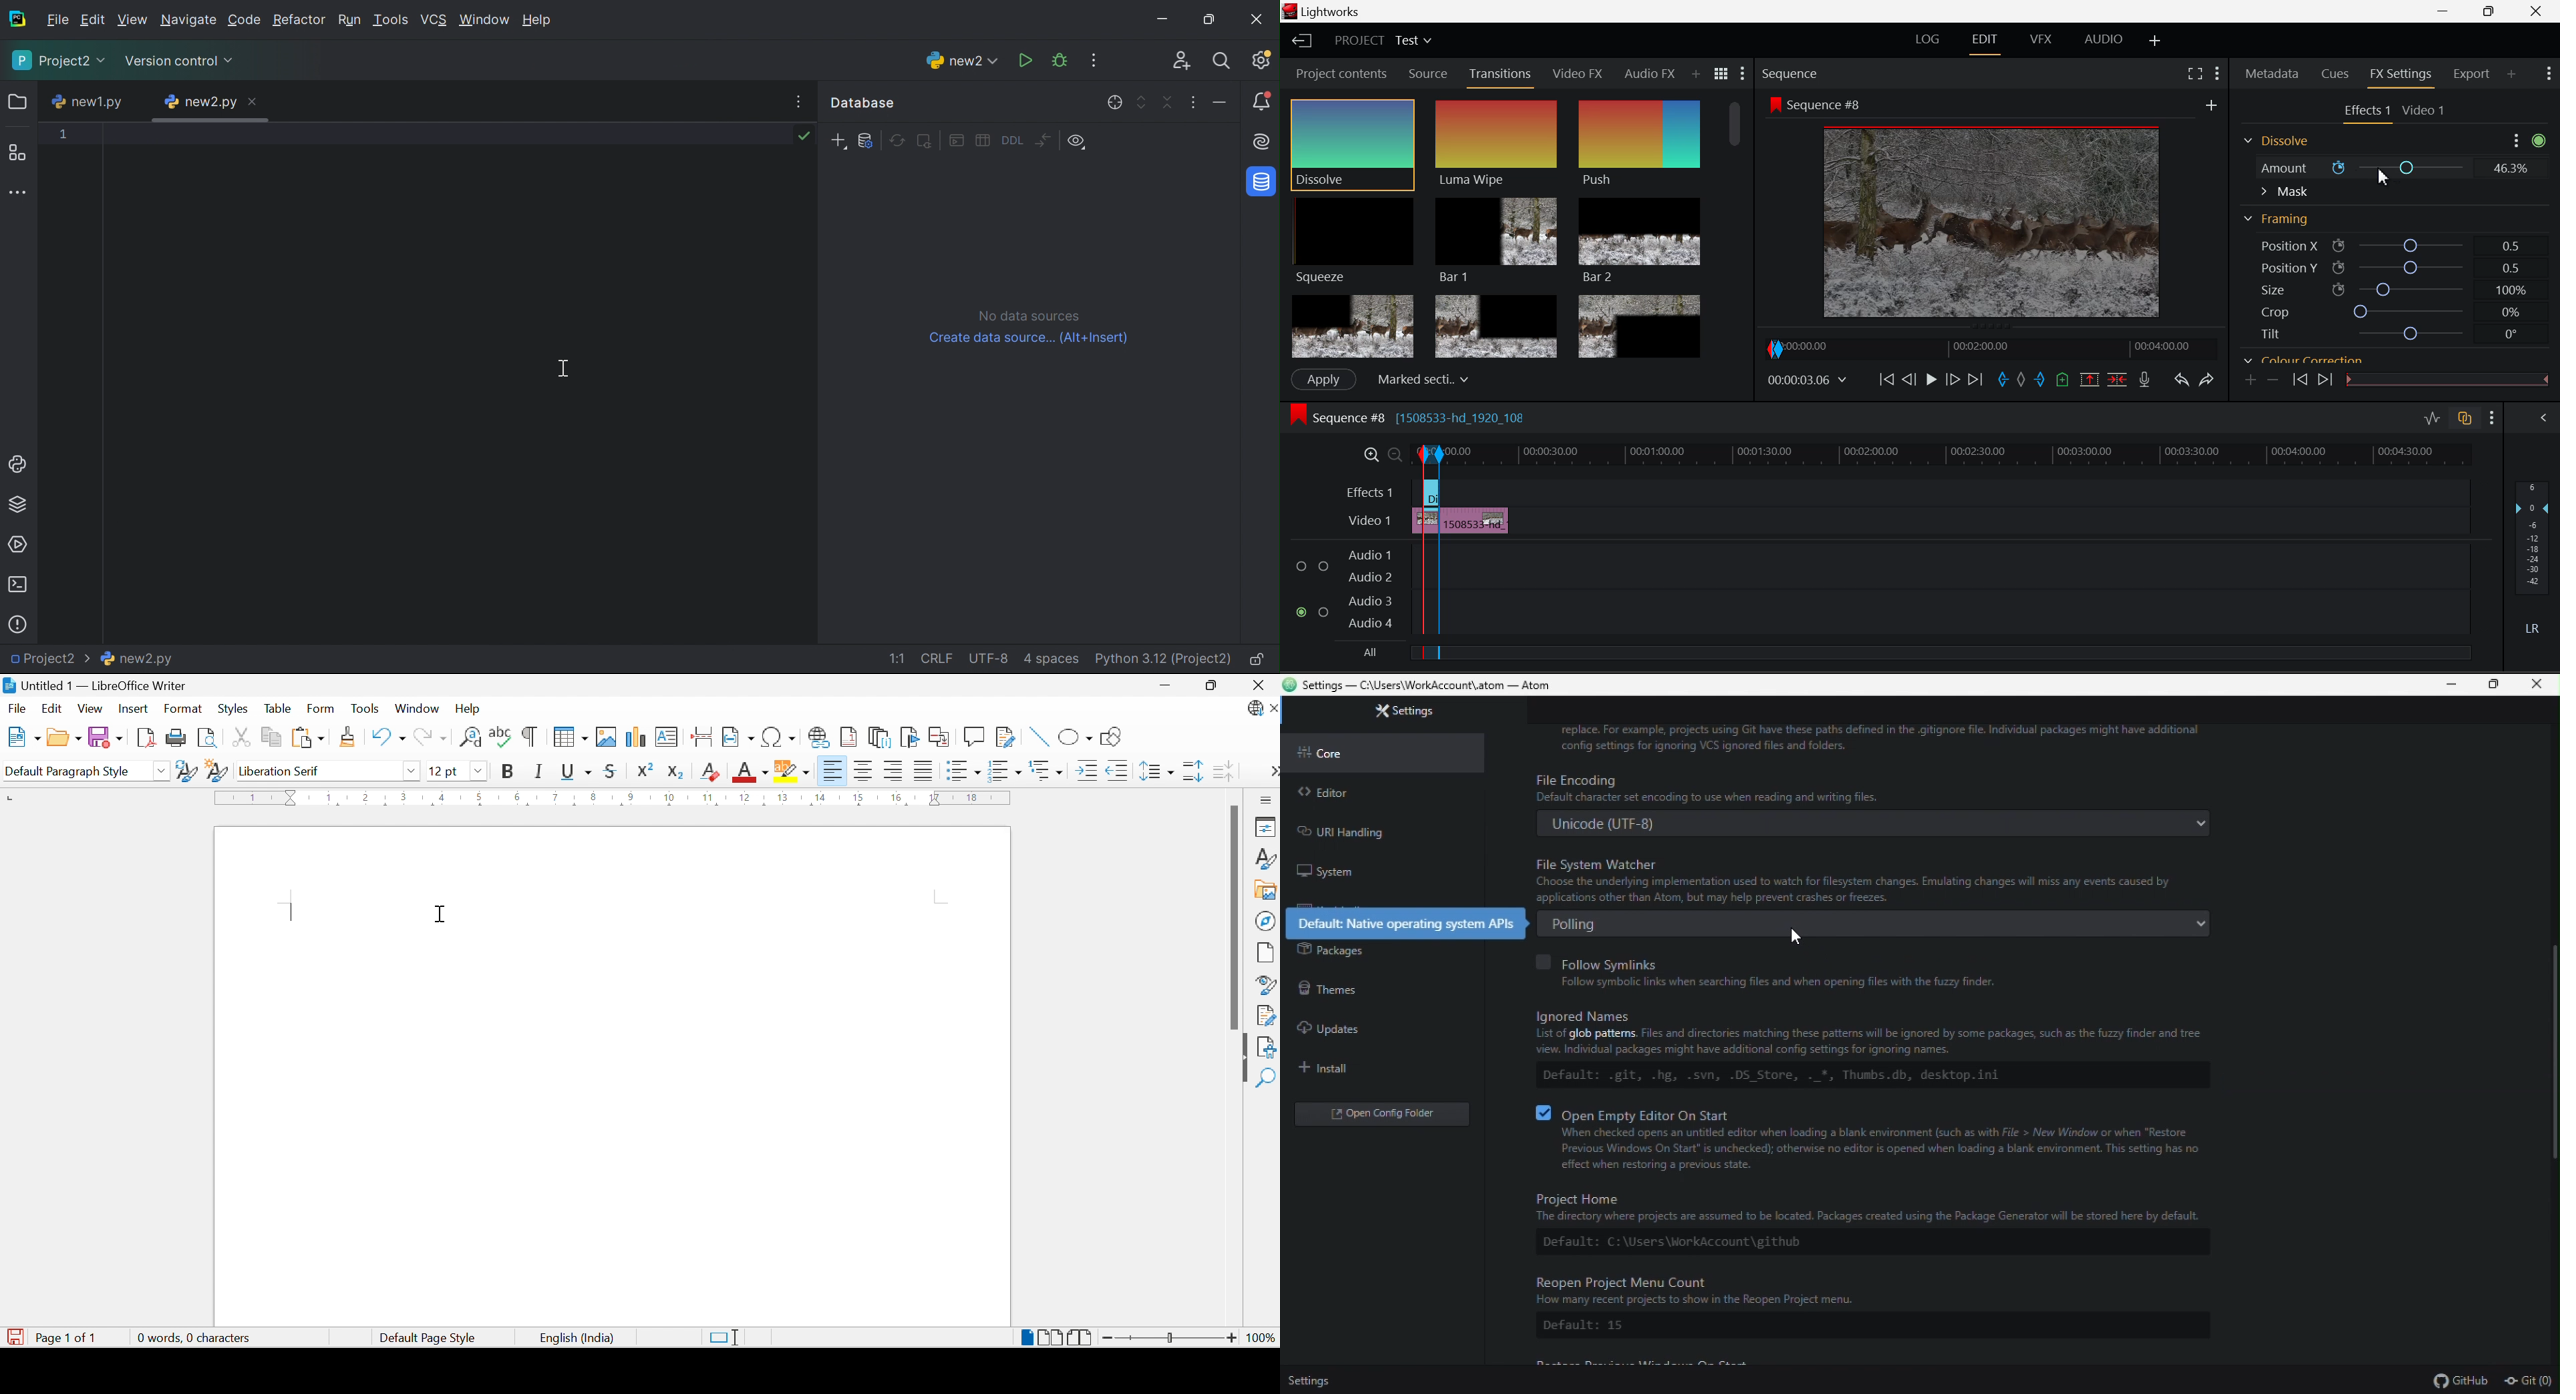  Describe the element at coordinates (443, 797) in the screenshot. I see `4` at that location.